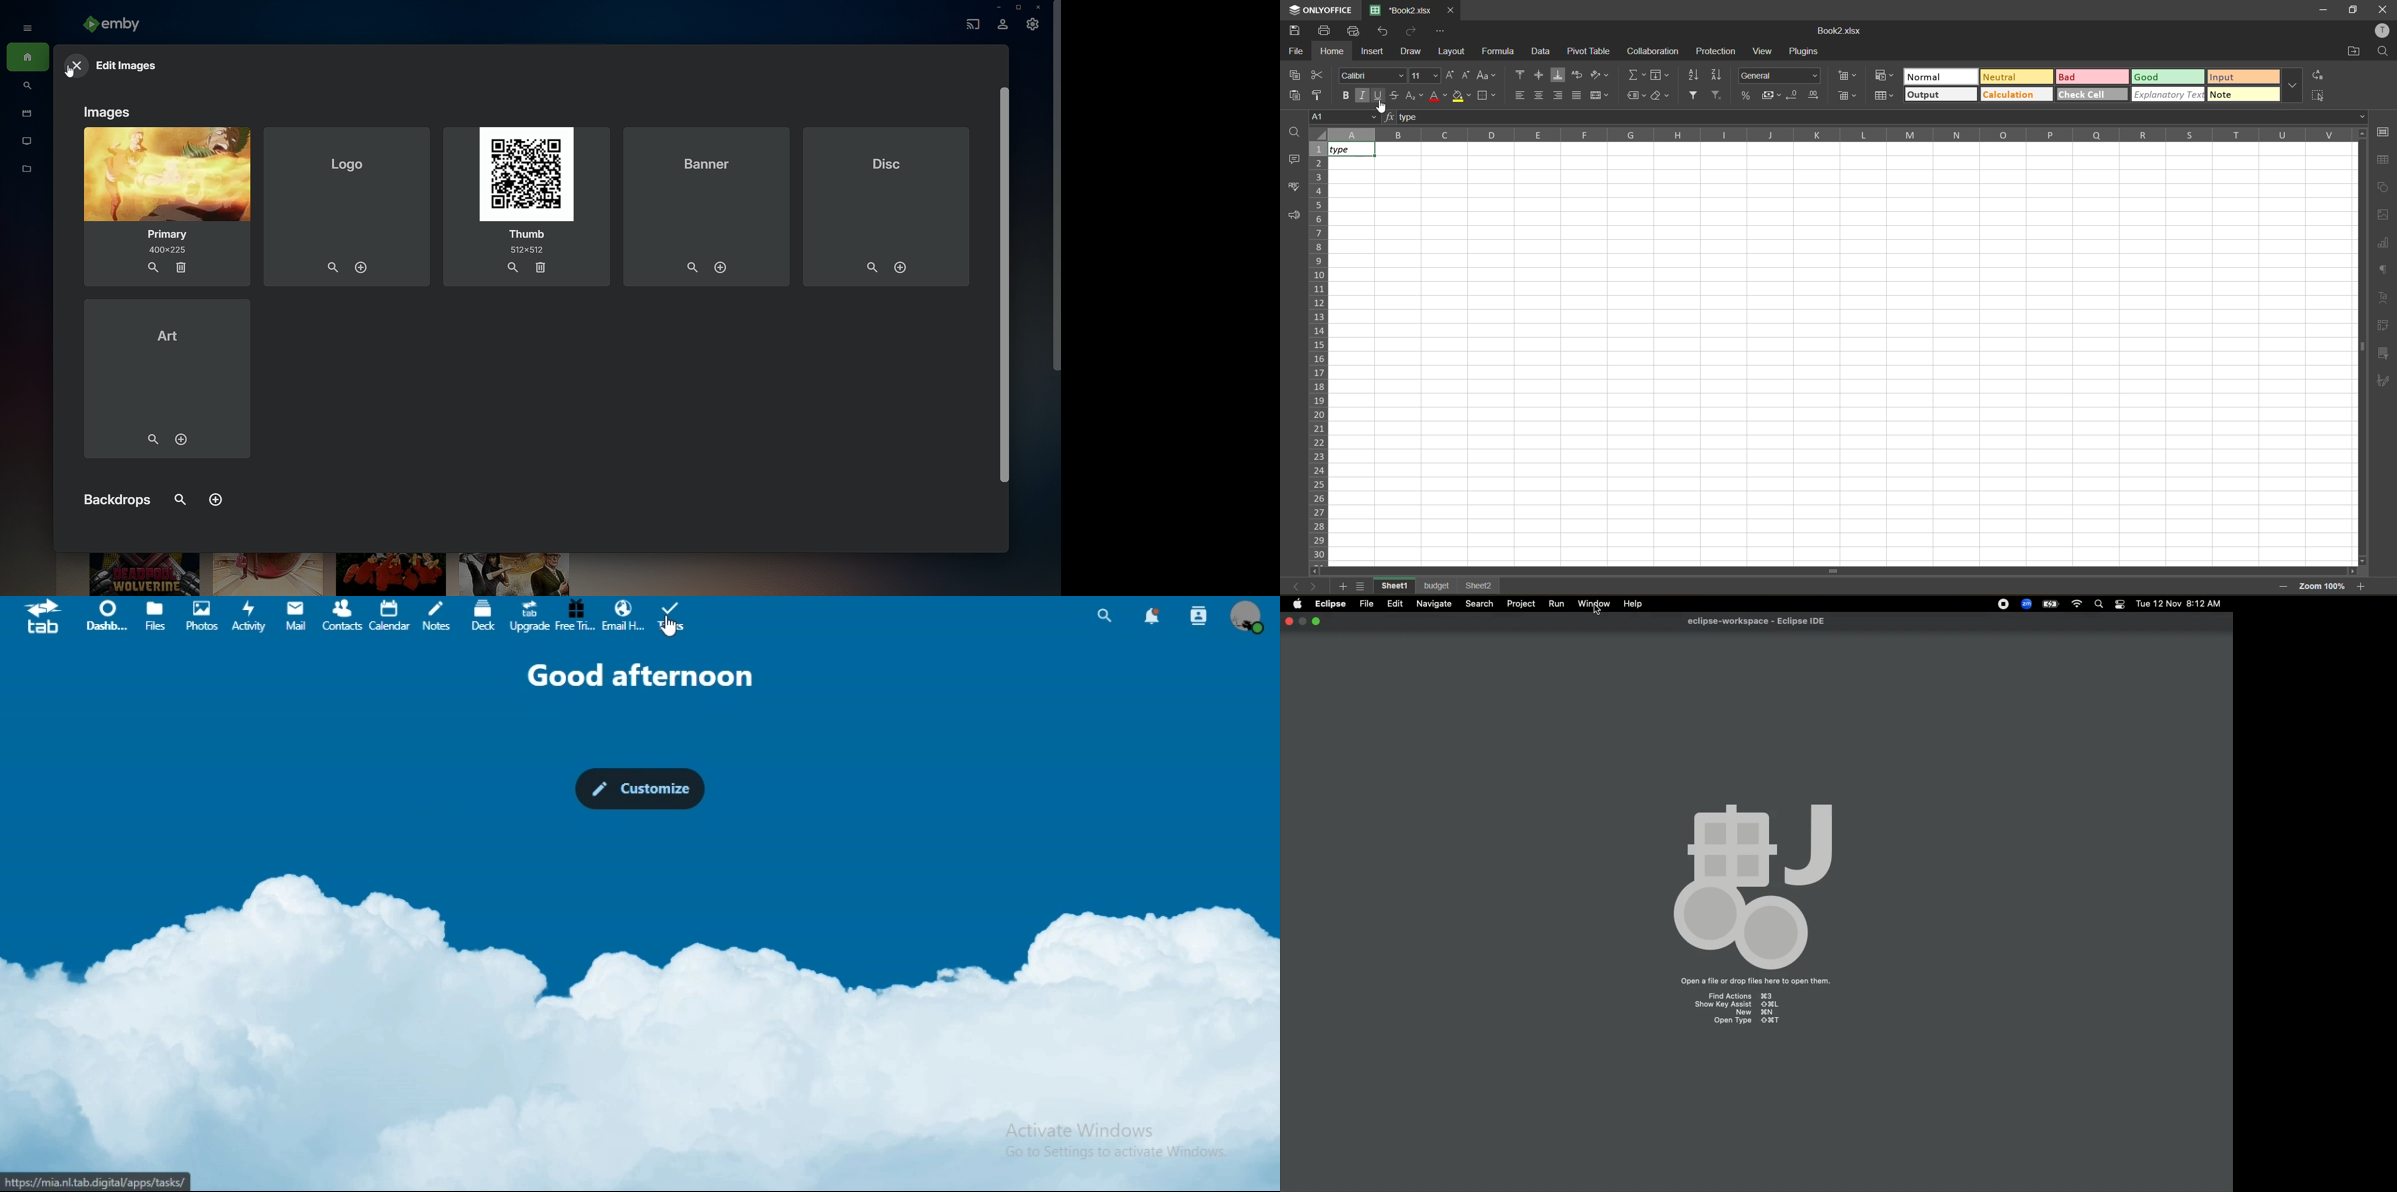 This screenshot has width=2408, height=1204. Describe the element at coordinates (1486, 97) in the screenshot. I see `borders` at that location.